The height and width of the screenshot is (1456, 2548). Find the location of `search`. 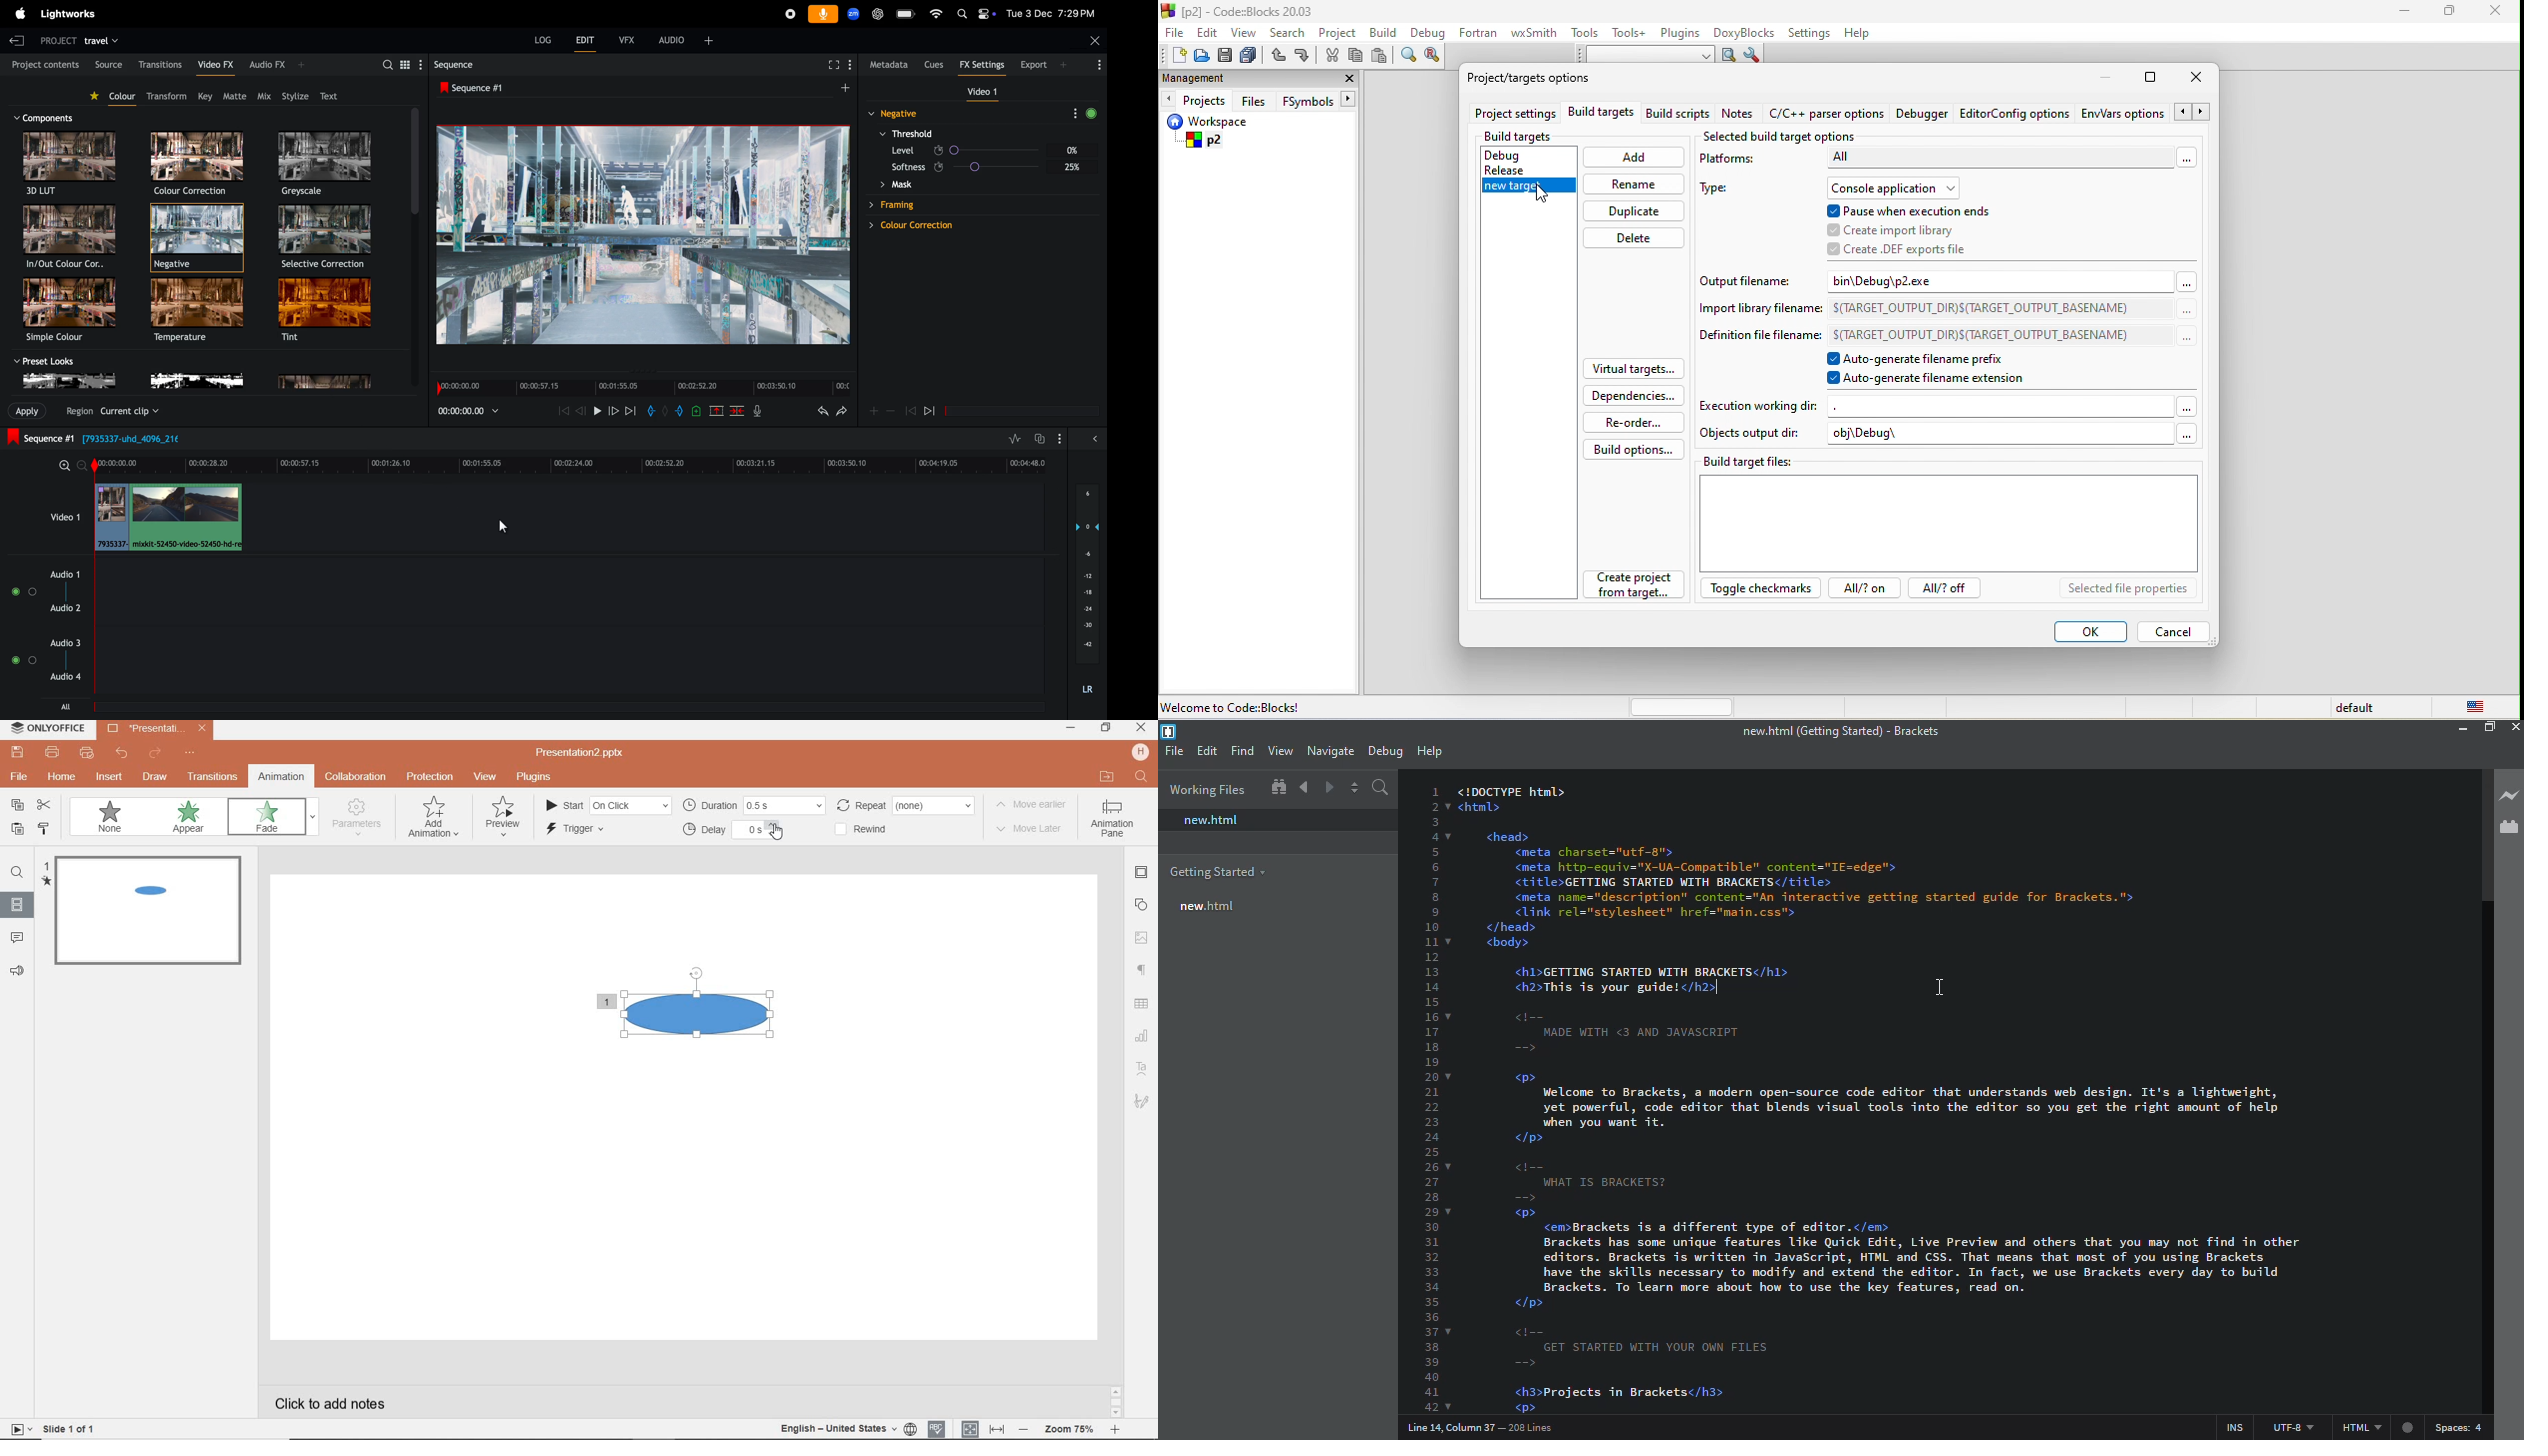

search is located at coordinates (1288, 31).